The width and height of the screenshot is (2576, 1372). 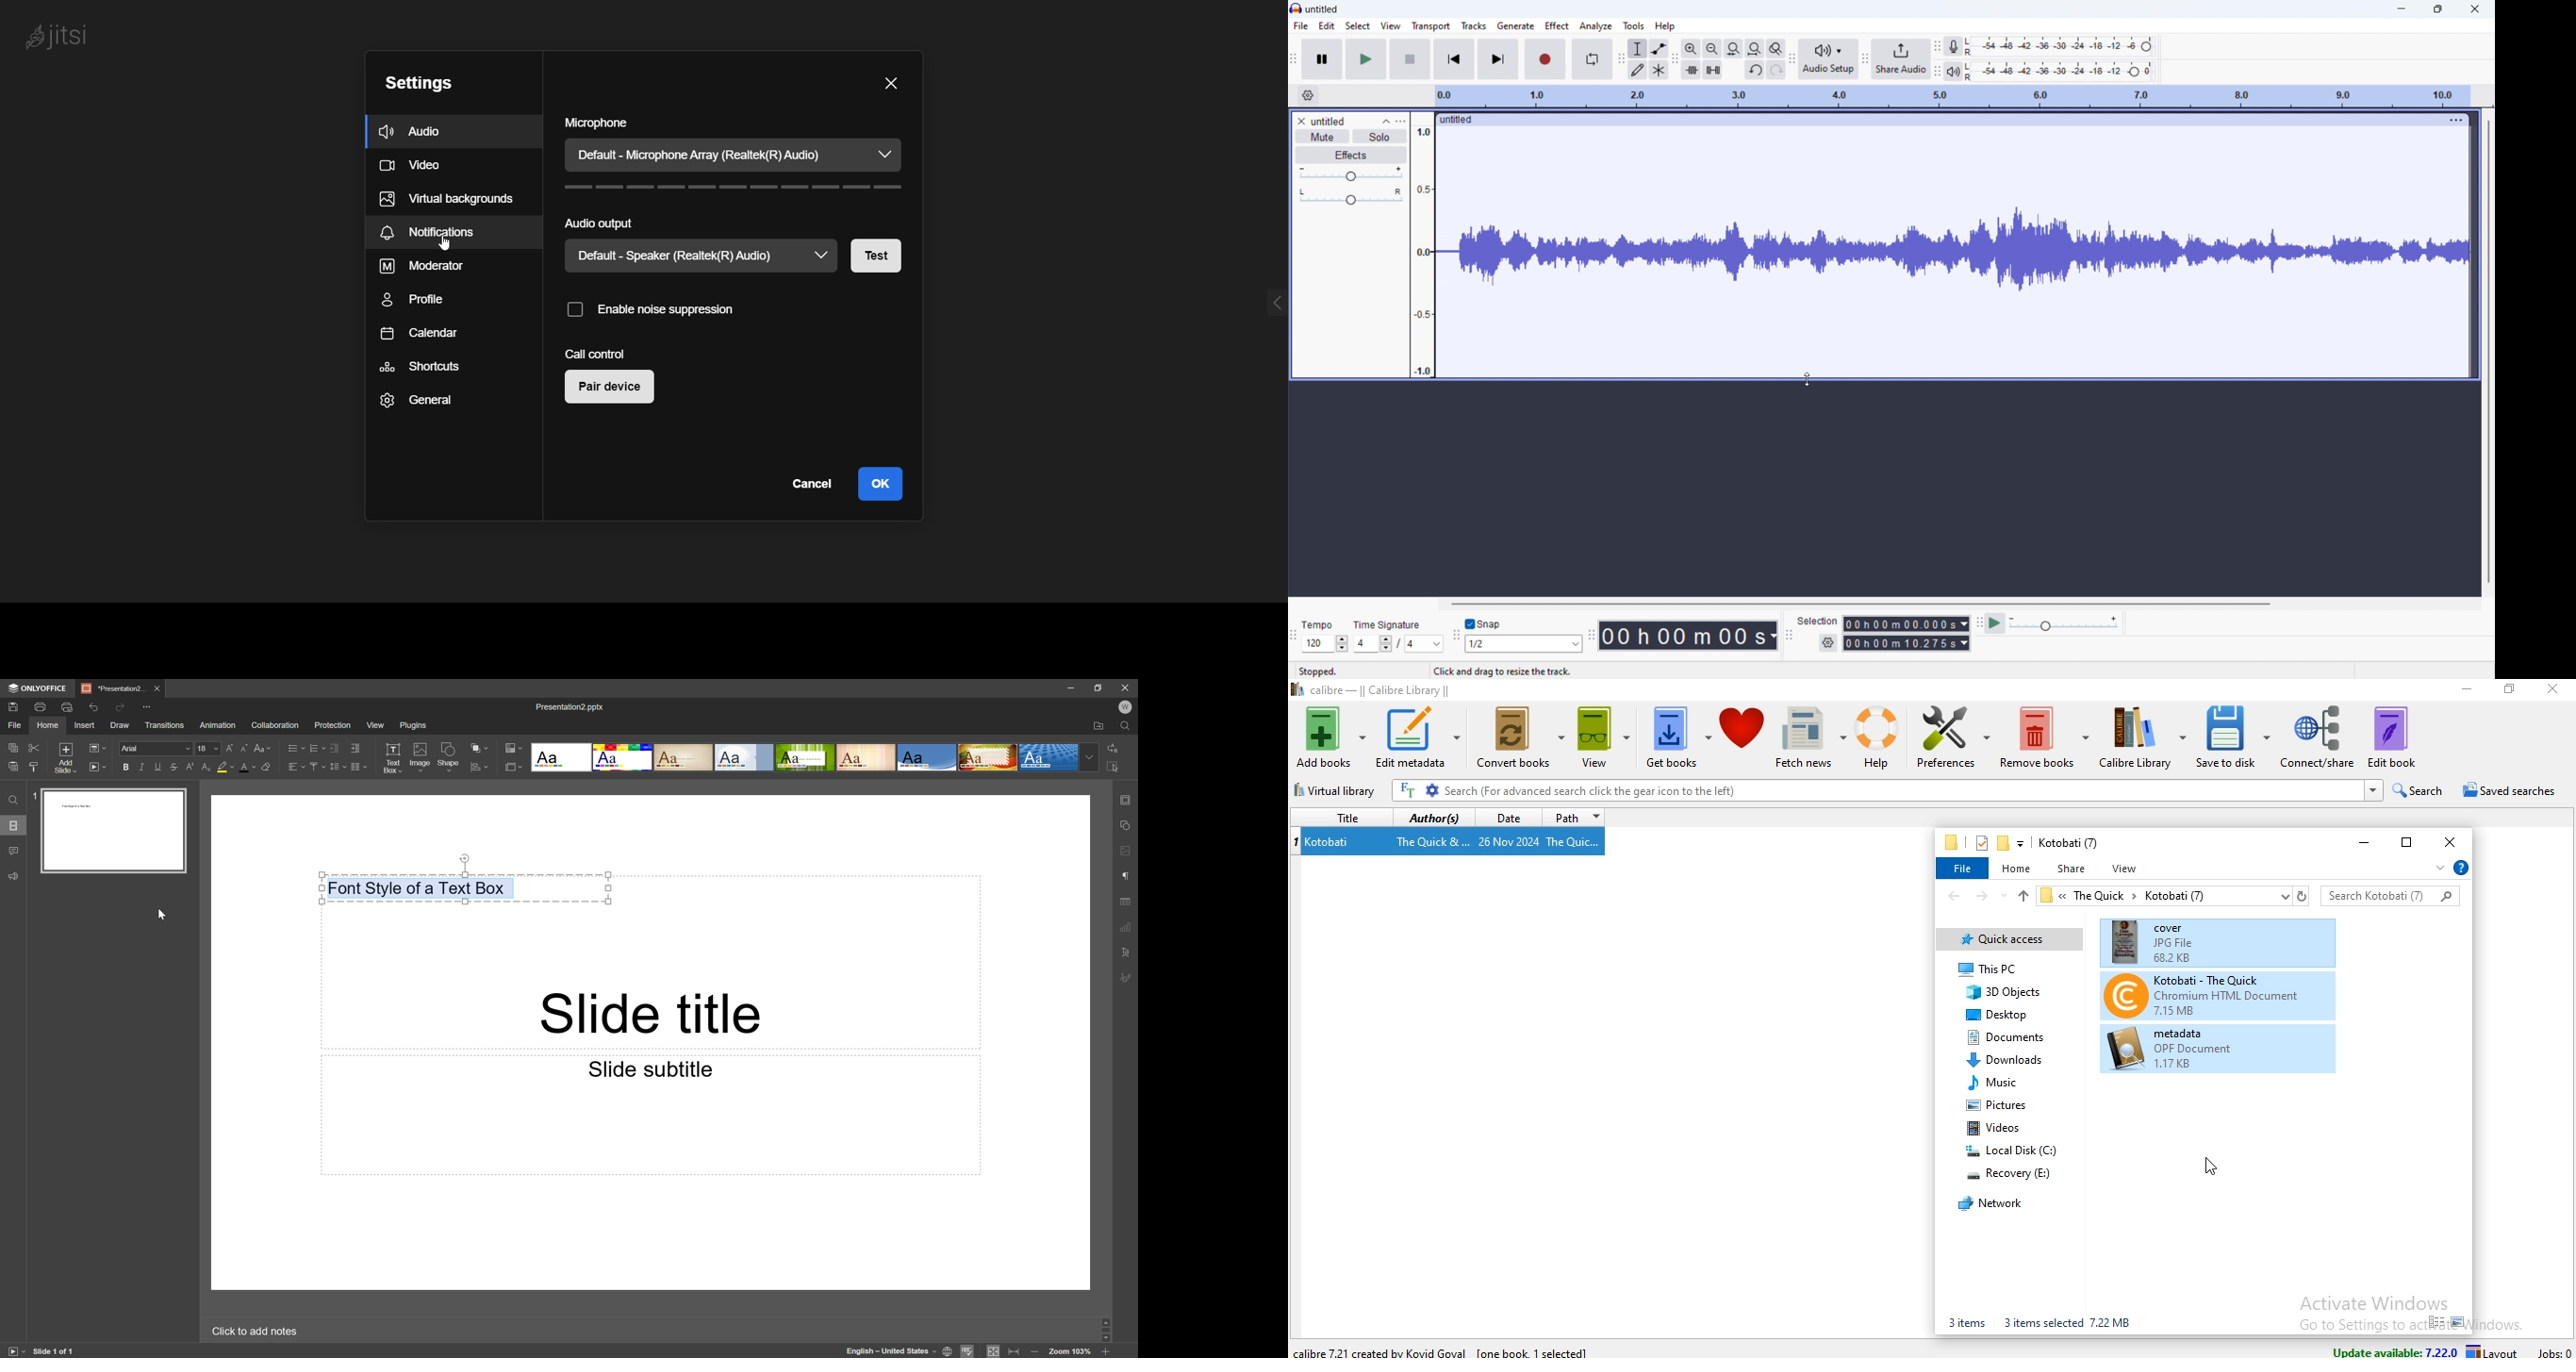 I want to click on recording level, so click(x=2062, y=47).